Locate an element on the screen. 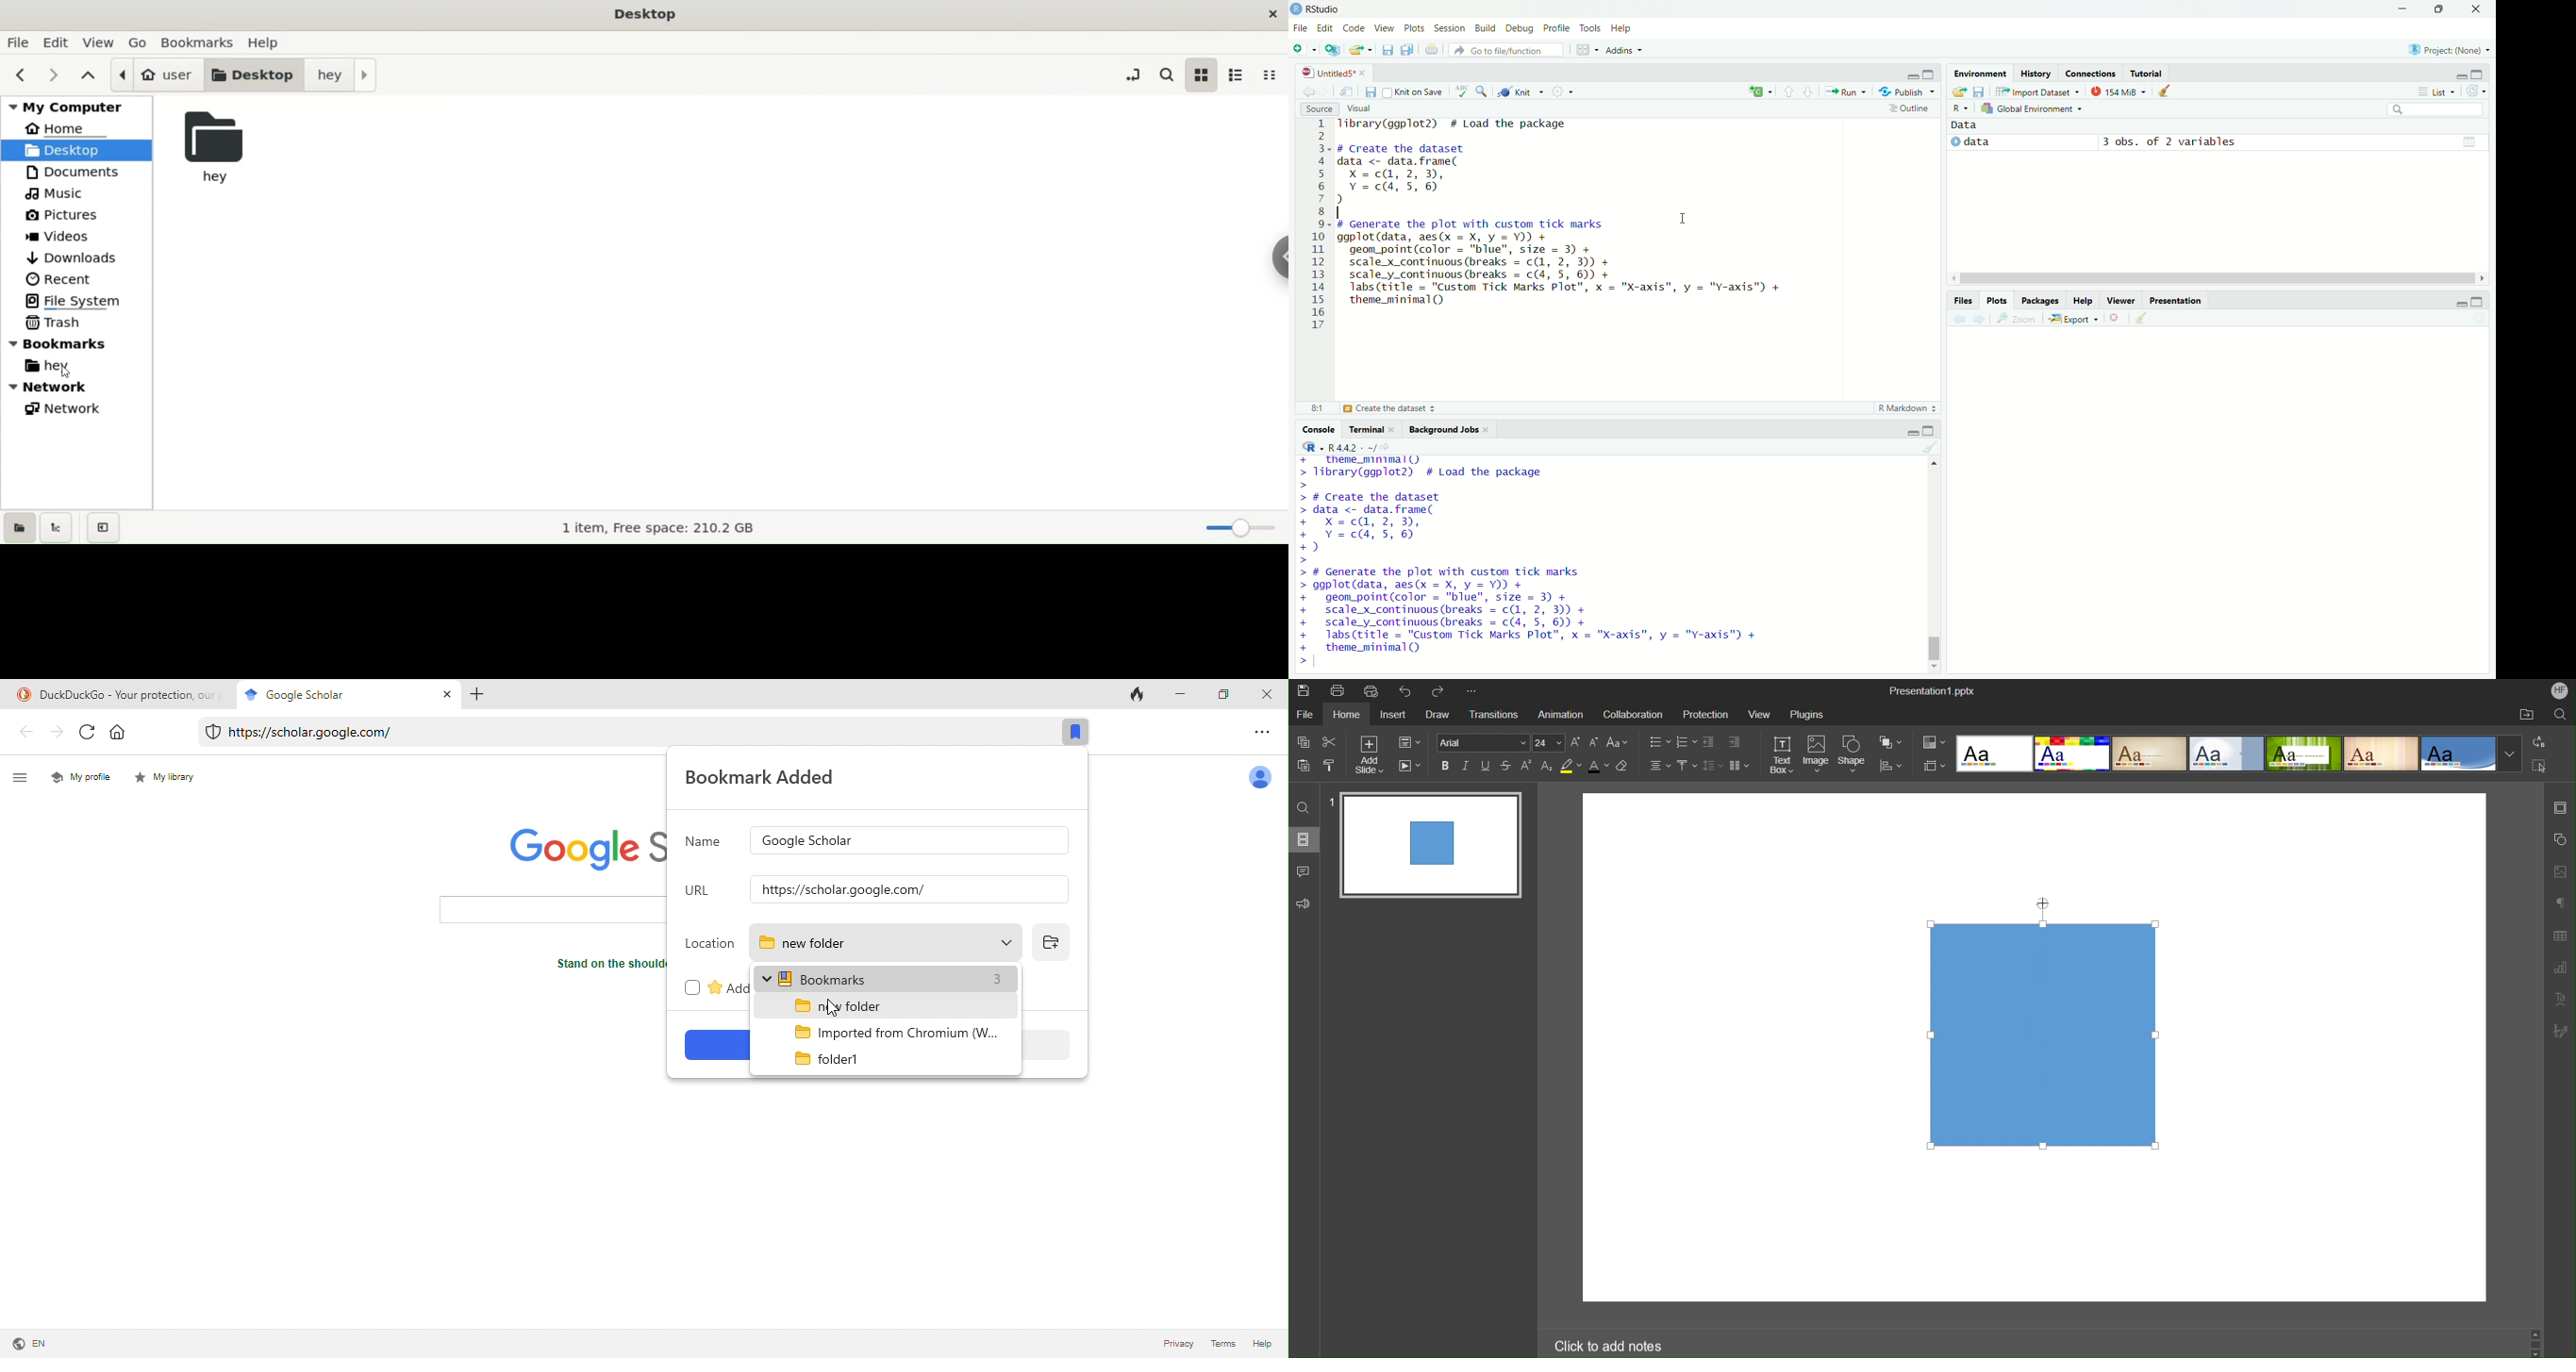  table is located at coordinates (2469, 141).